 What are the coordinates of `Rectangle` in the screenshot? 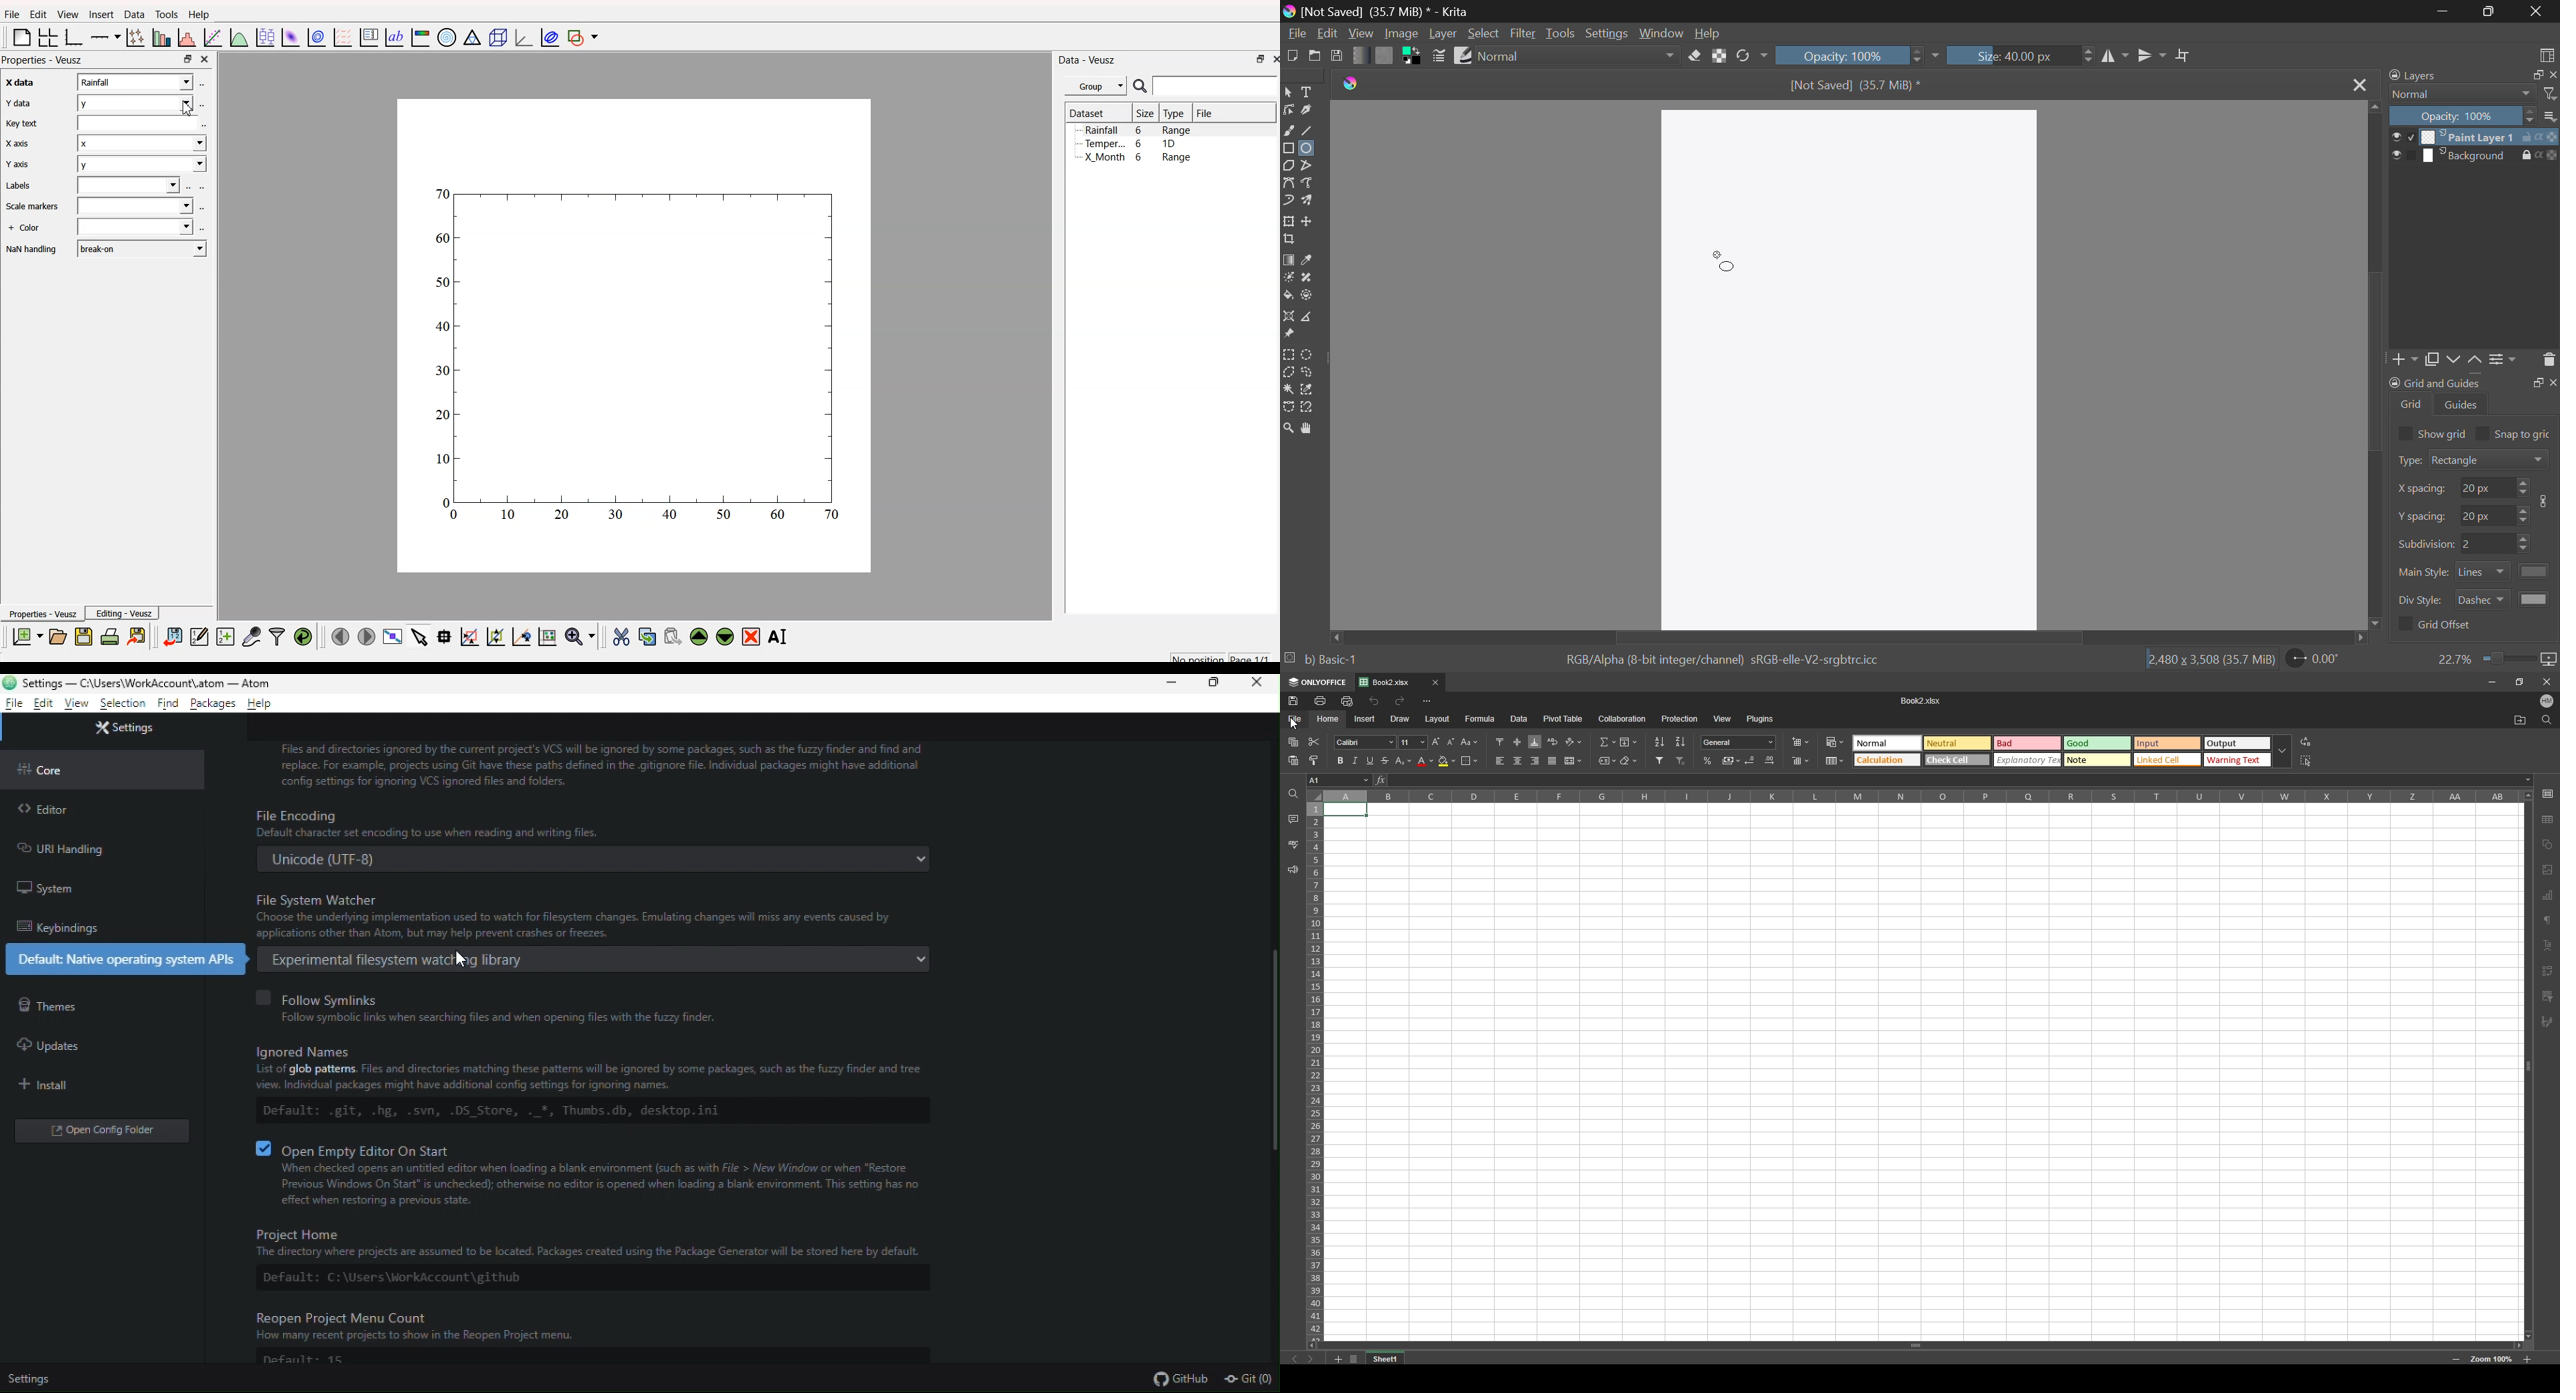 It's located at (1289, 147).